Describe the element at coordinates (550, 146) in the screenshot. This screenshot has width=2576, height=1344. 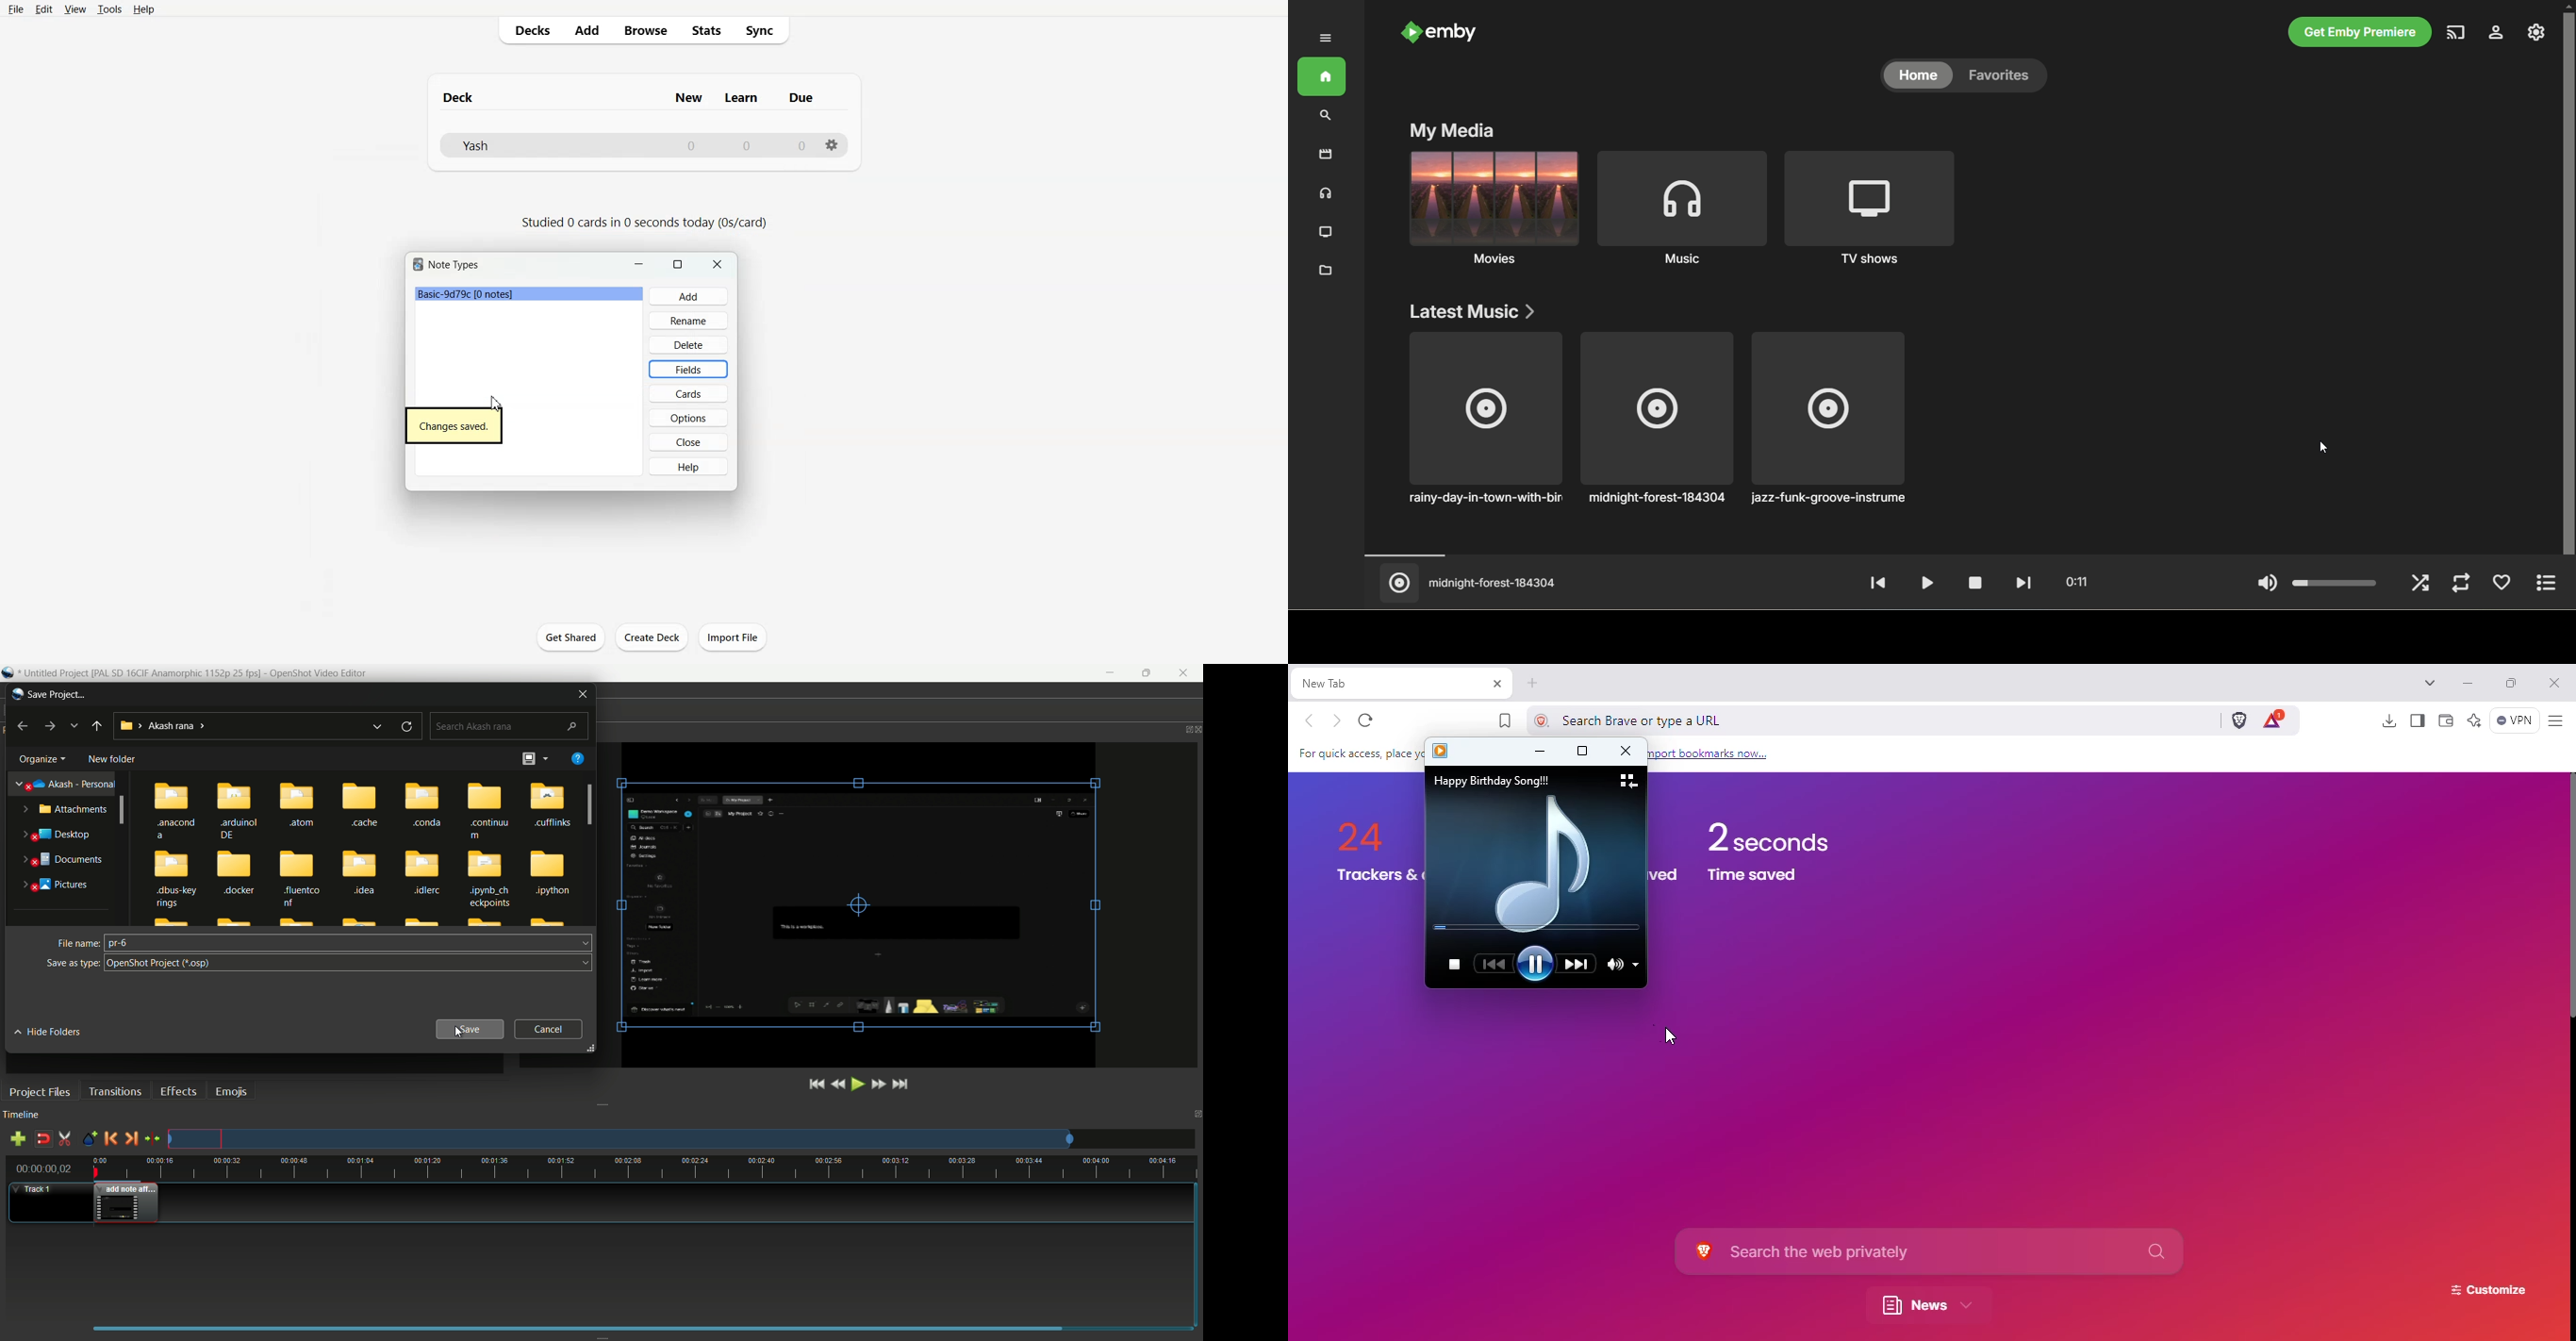
I see `Deck File` at that location.